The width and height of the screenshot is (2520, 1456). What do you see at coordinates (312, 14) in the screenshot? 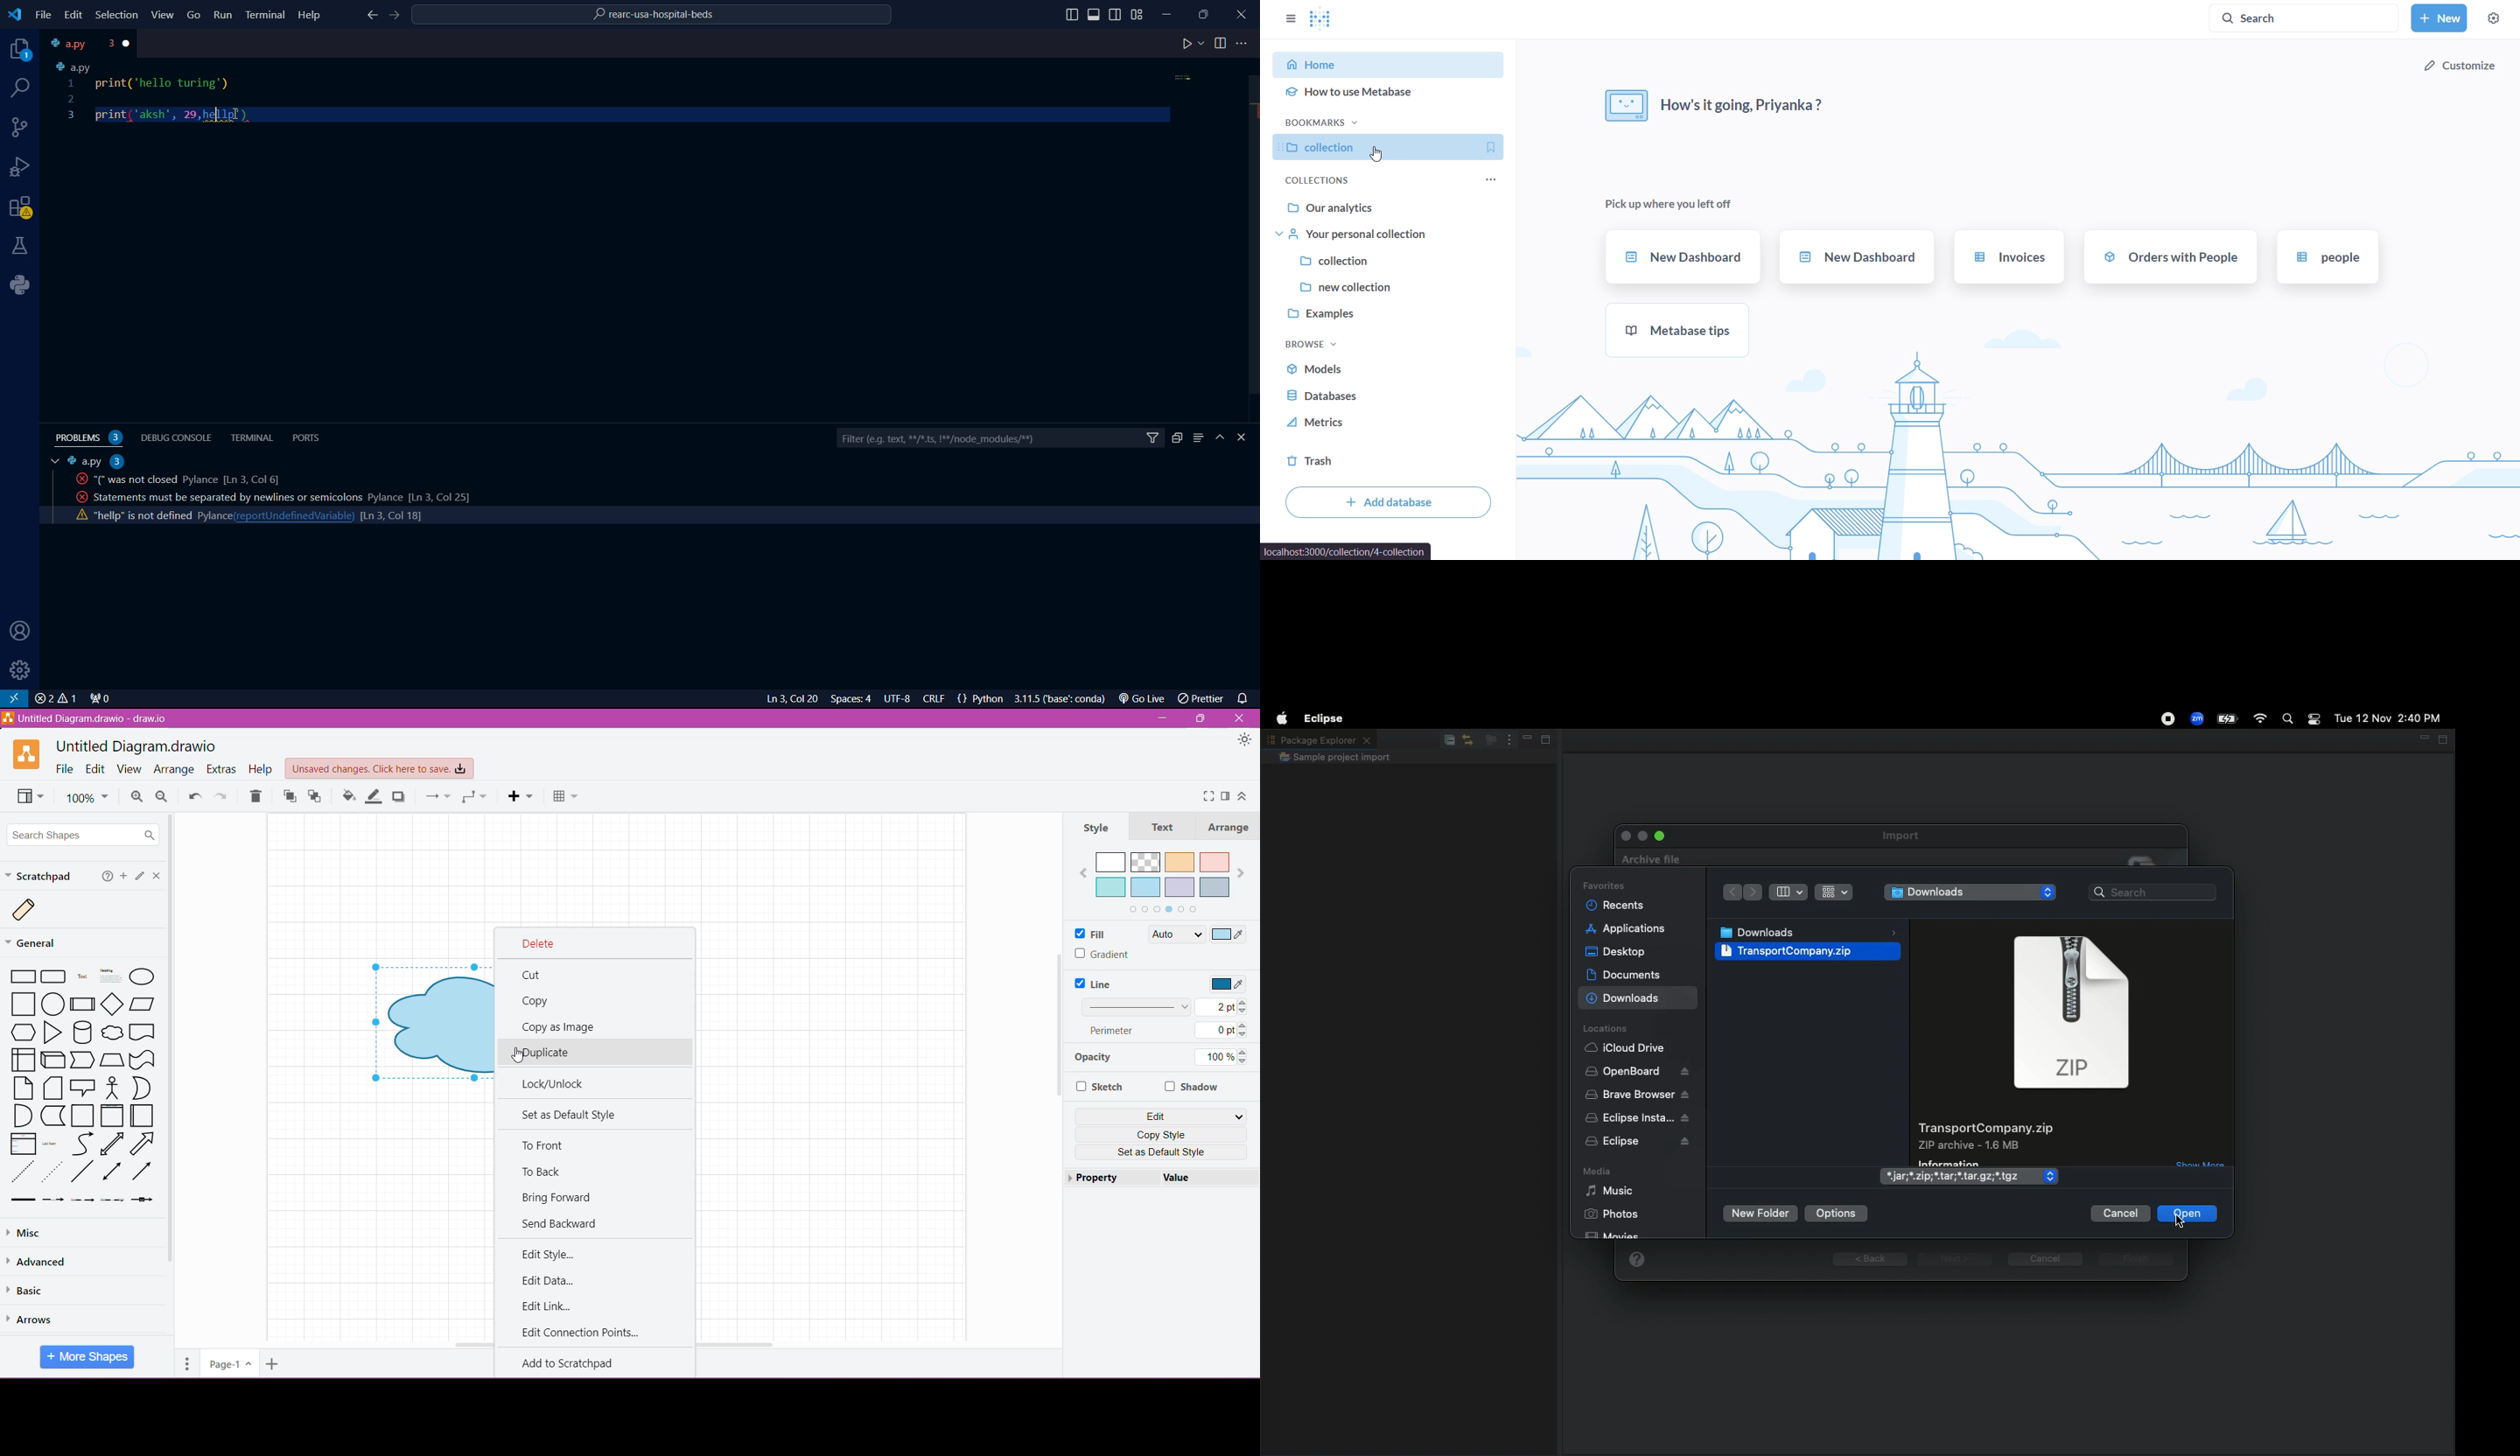
I see `Help` at bounding box center [312, 14].